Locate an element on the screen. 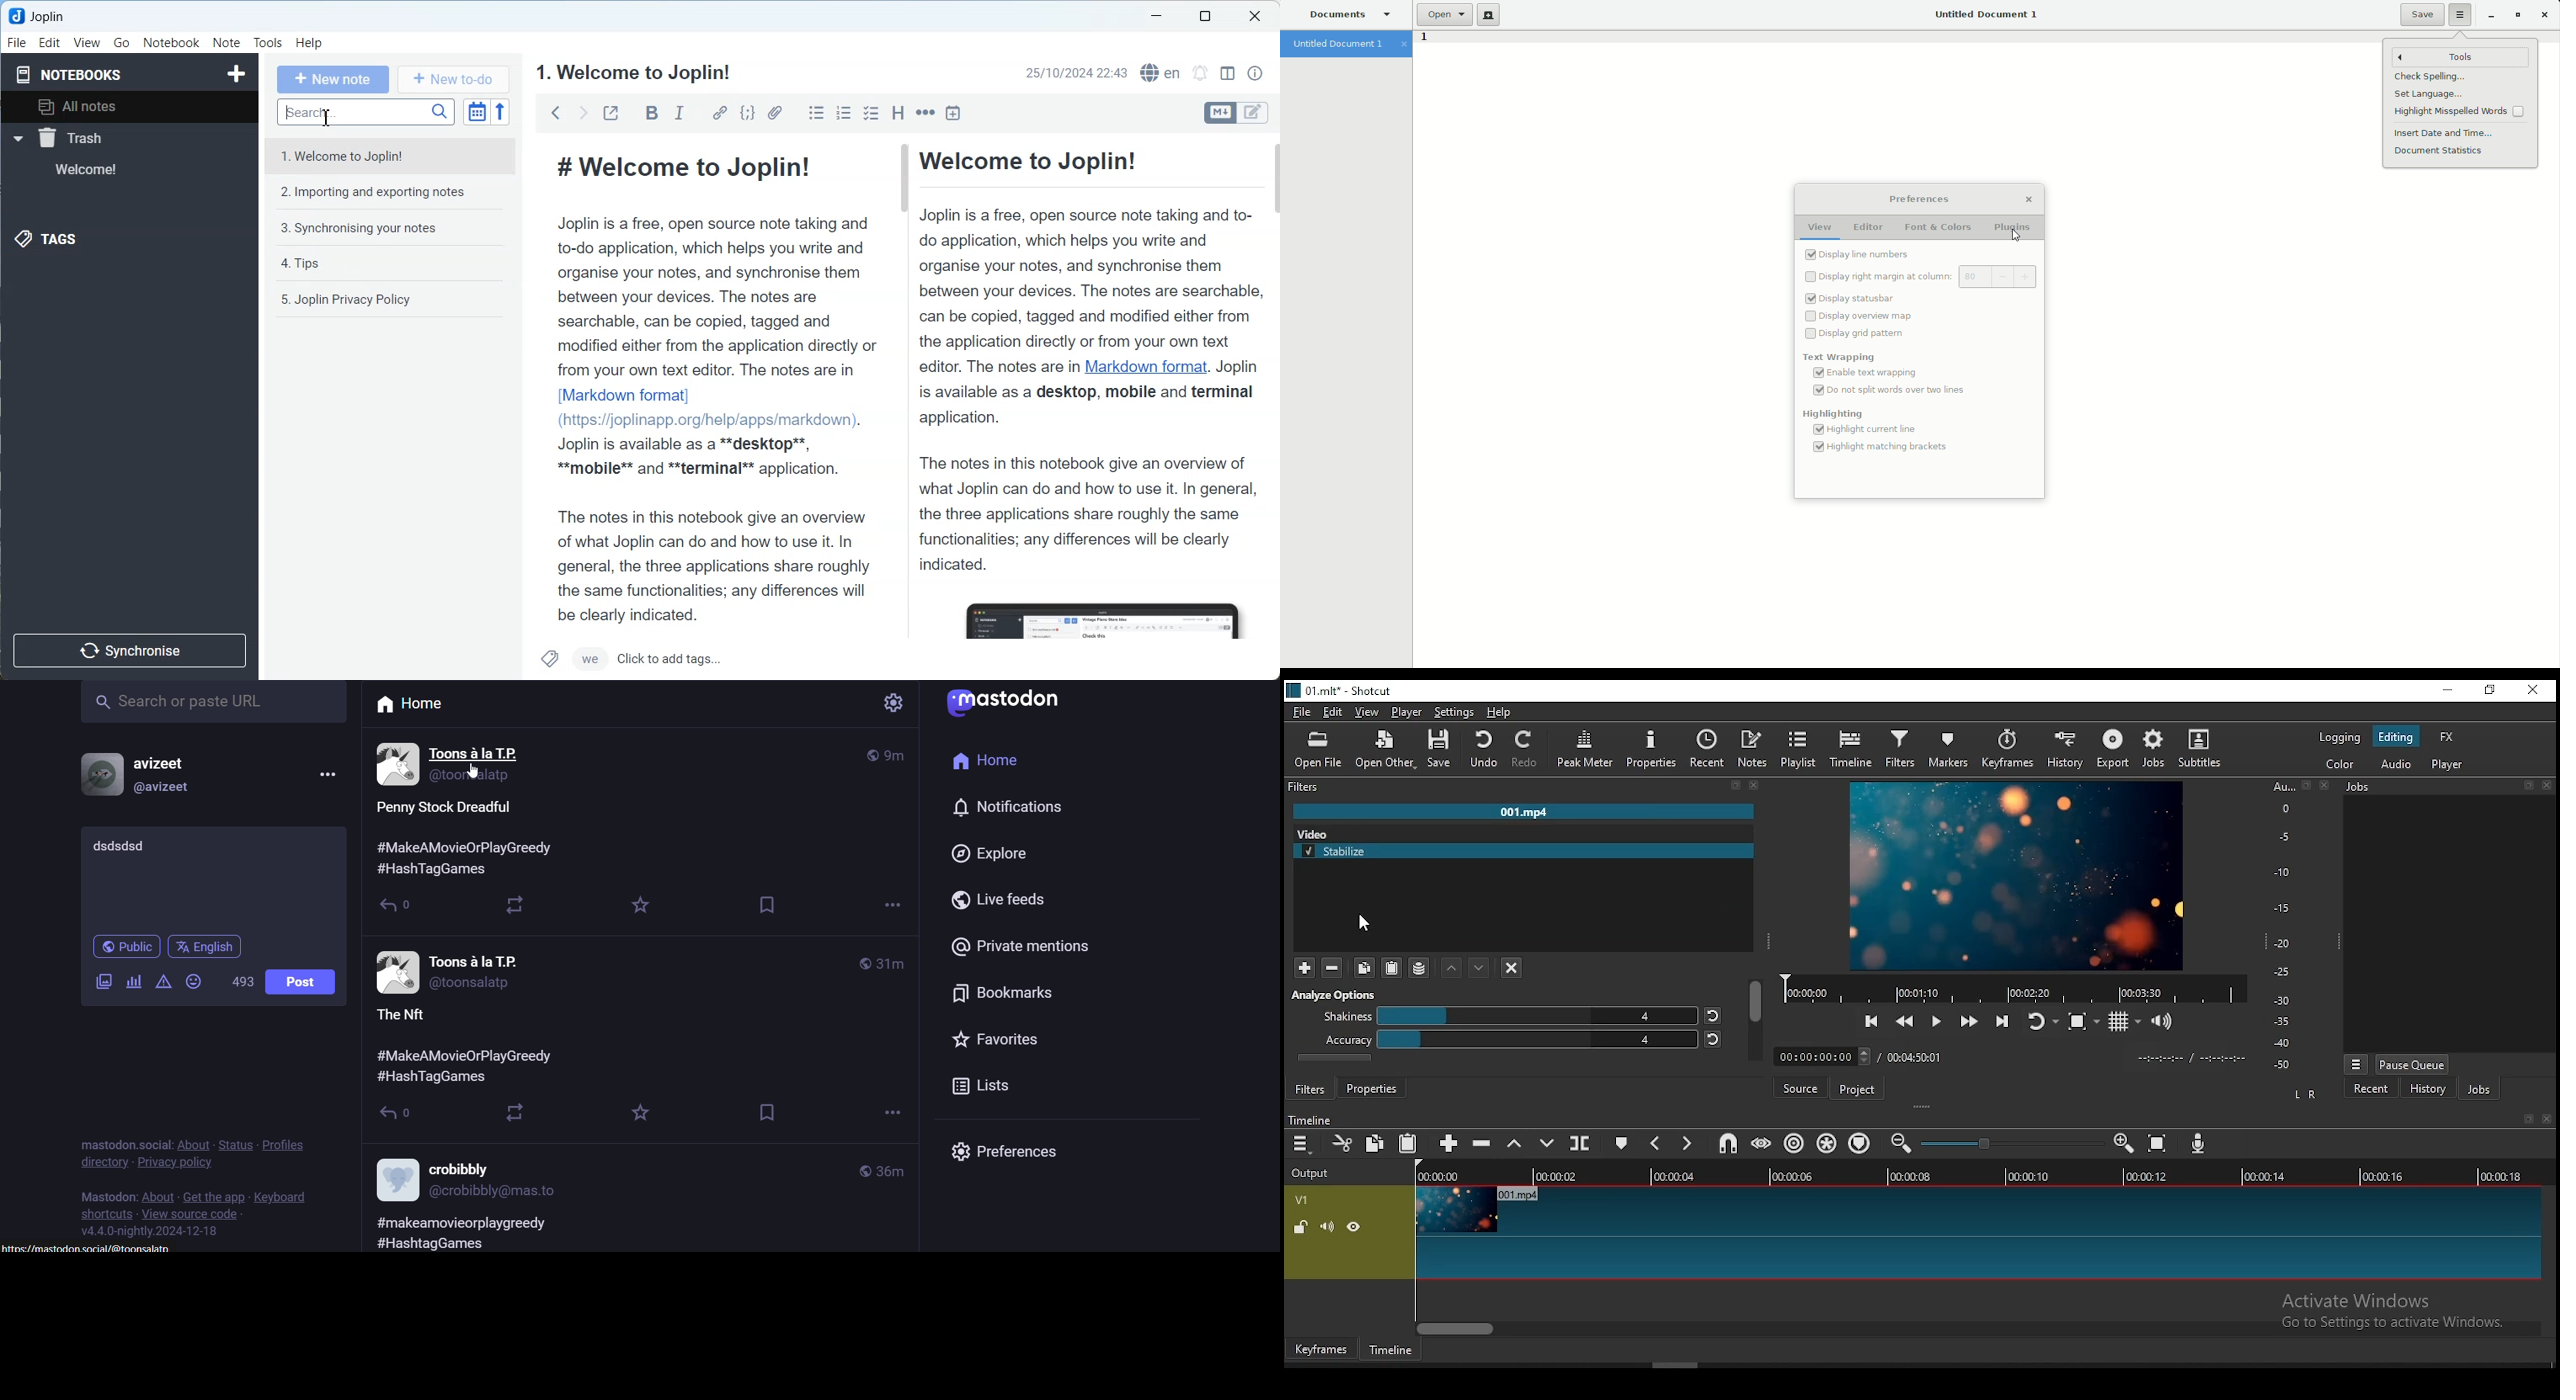 The height and width of the screenshot is (1400, 2576). Playlist is located at coordinates (1795, 750).